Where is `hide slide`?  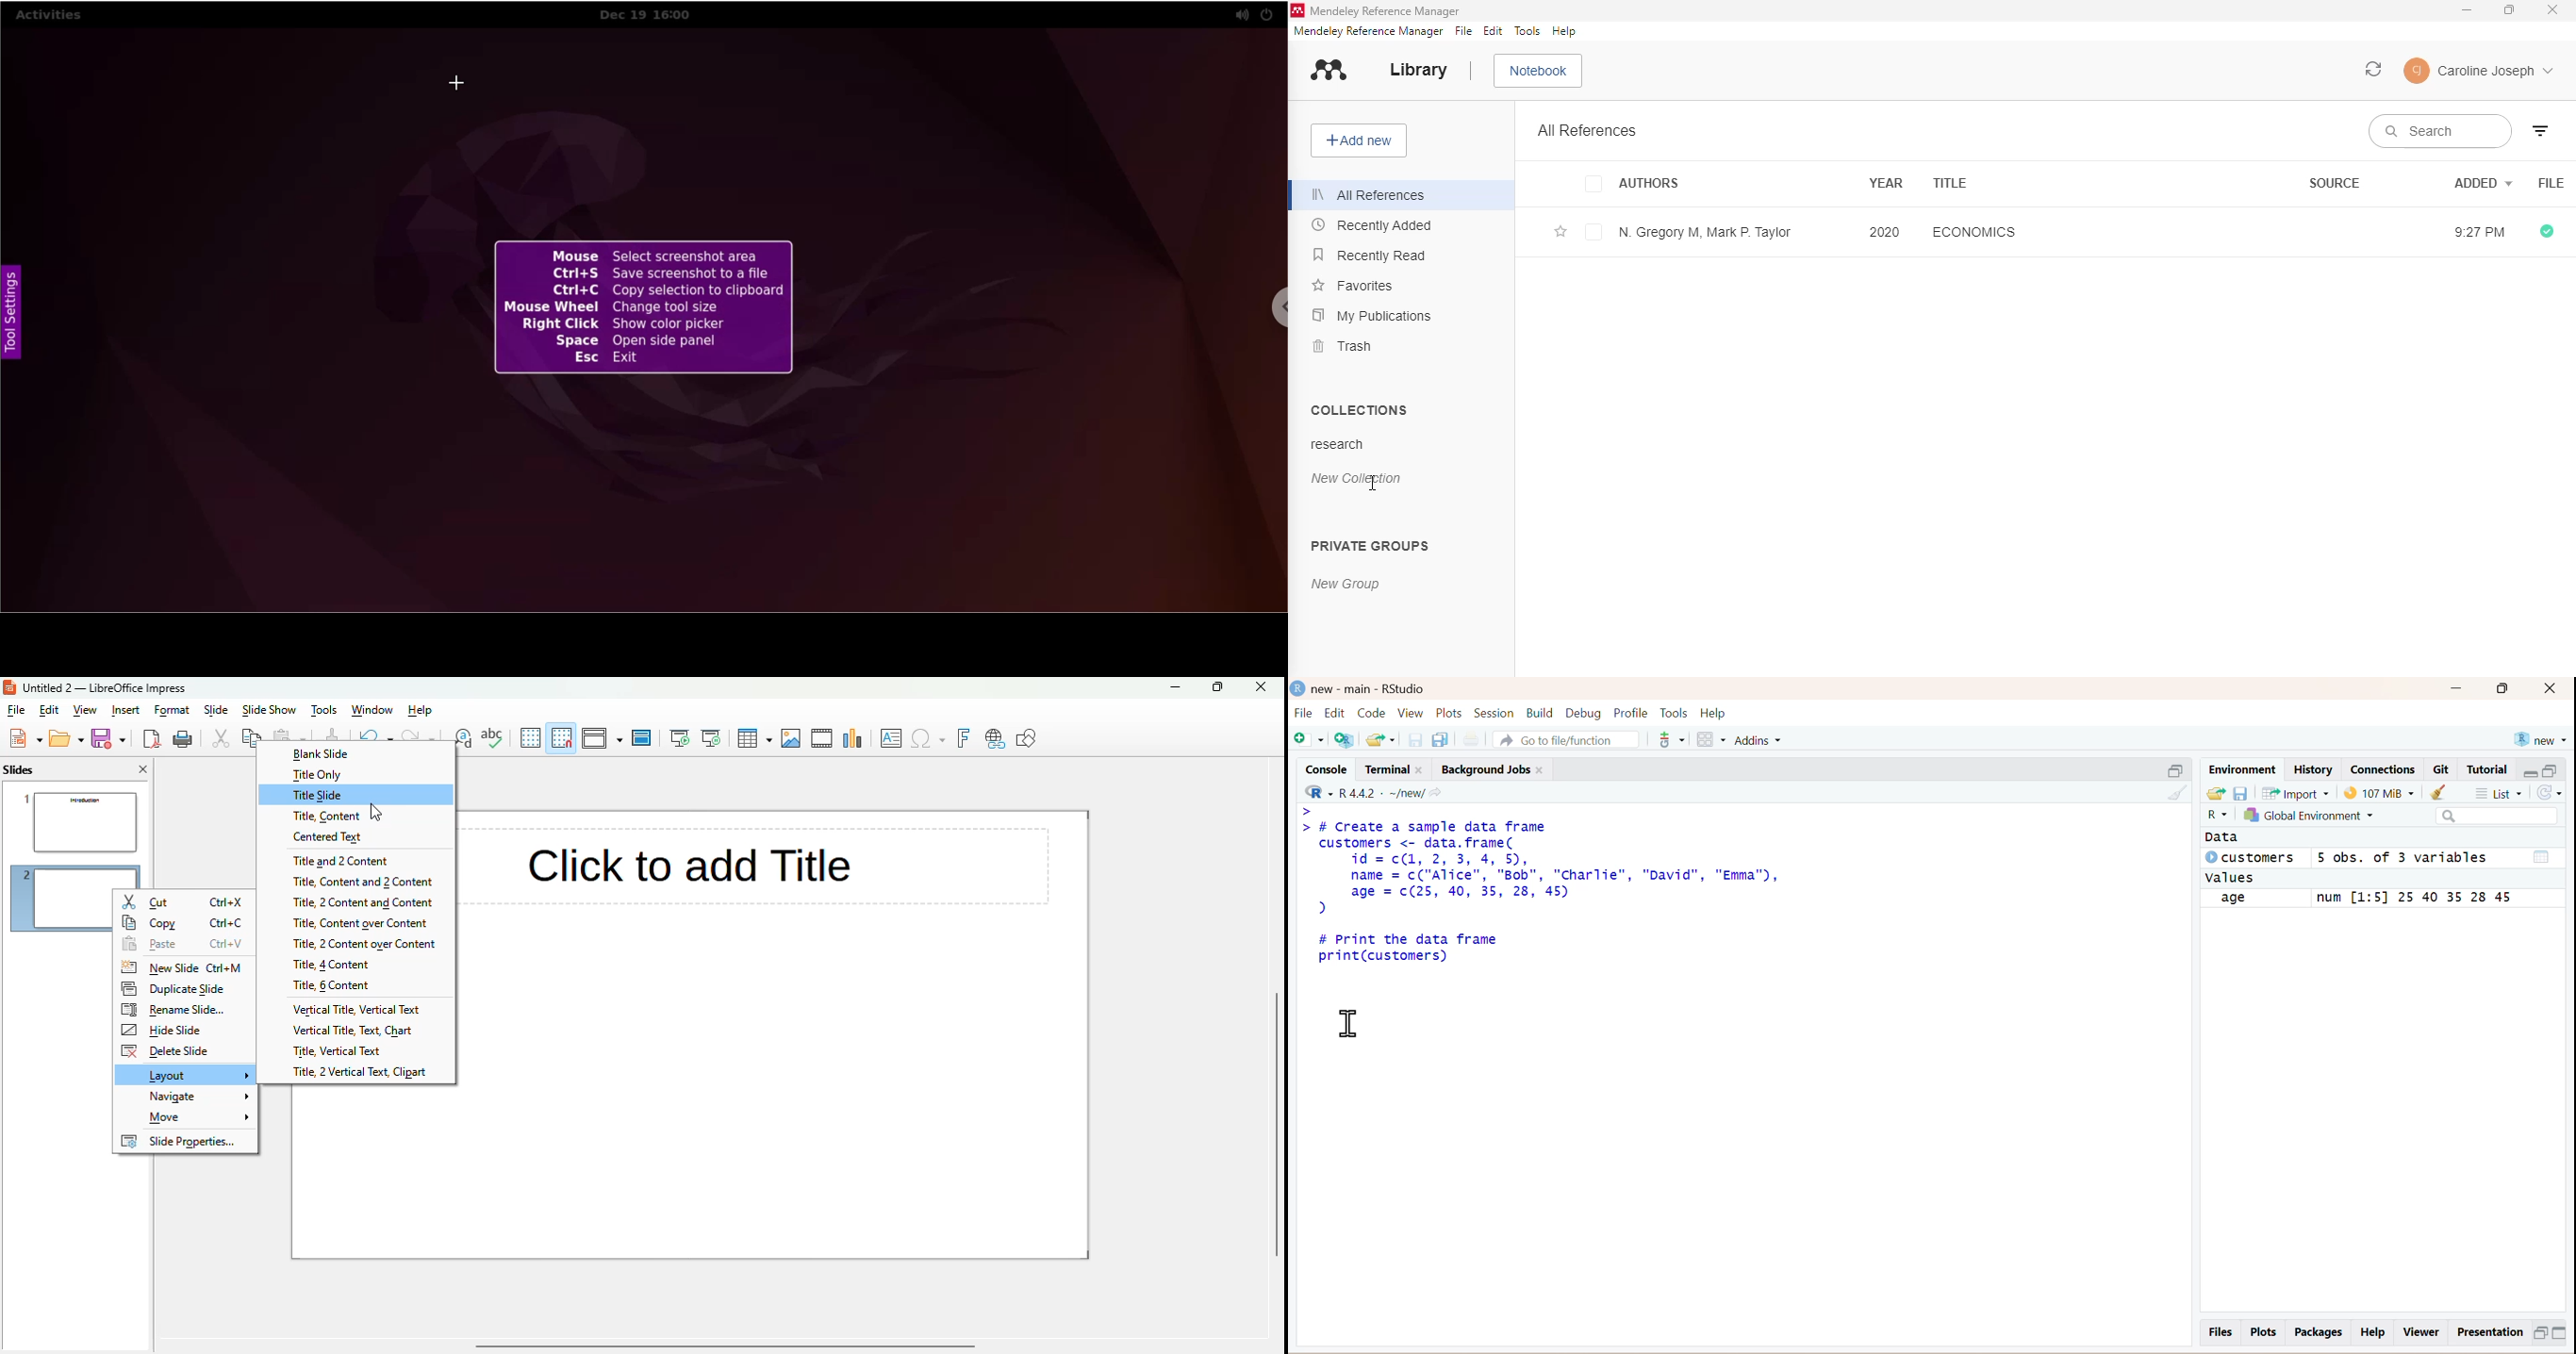 hide slide is located at coordinates (183, 1030).